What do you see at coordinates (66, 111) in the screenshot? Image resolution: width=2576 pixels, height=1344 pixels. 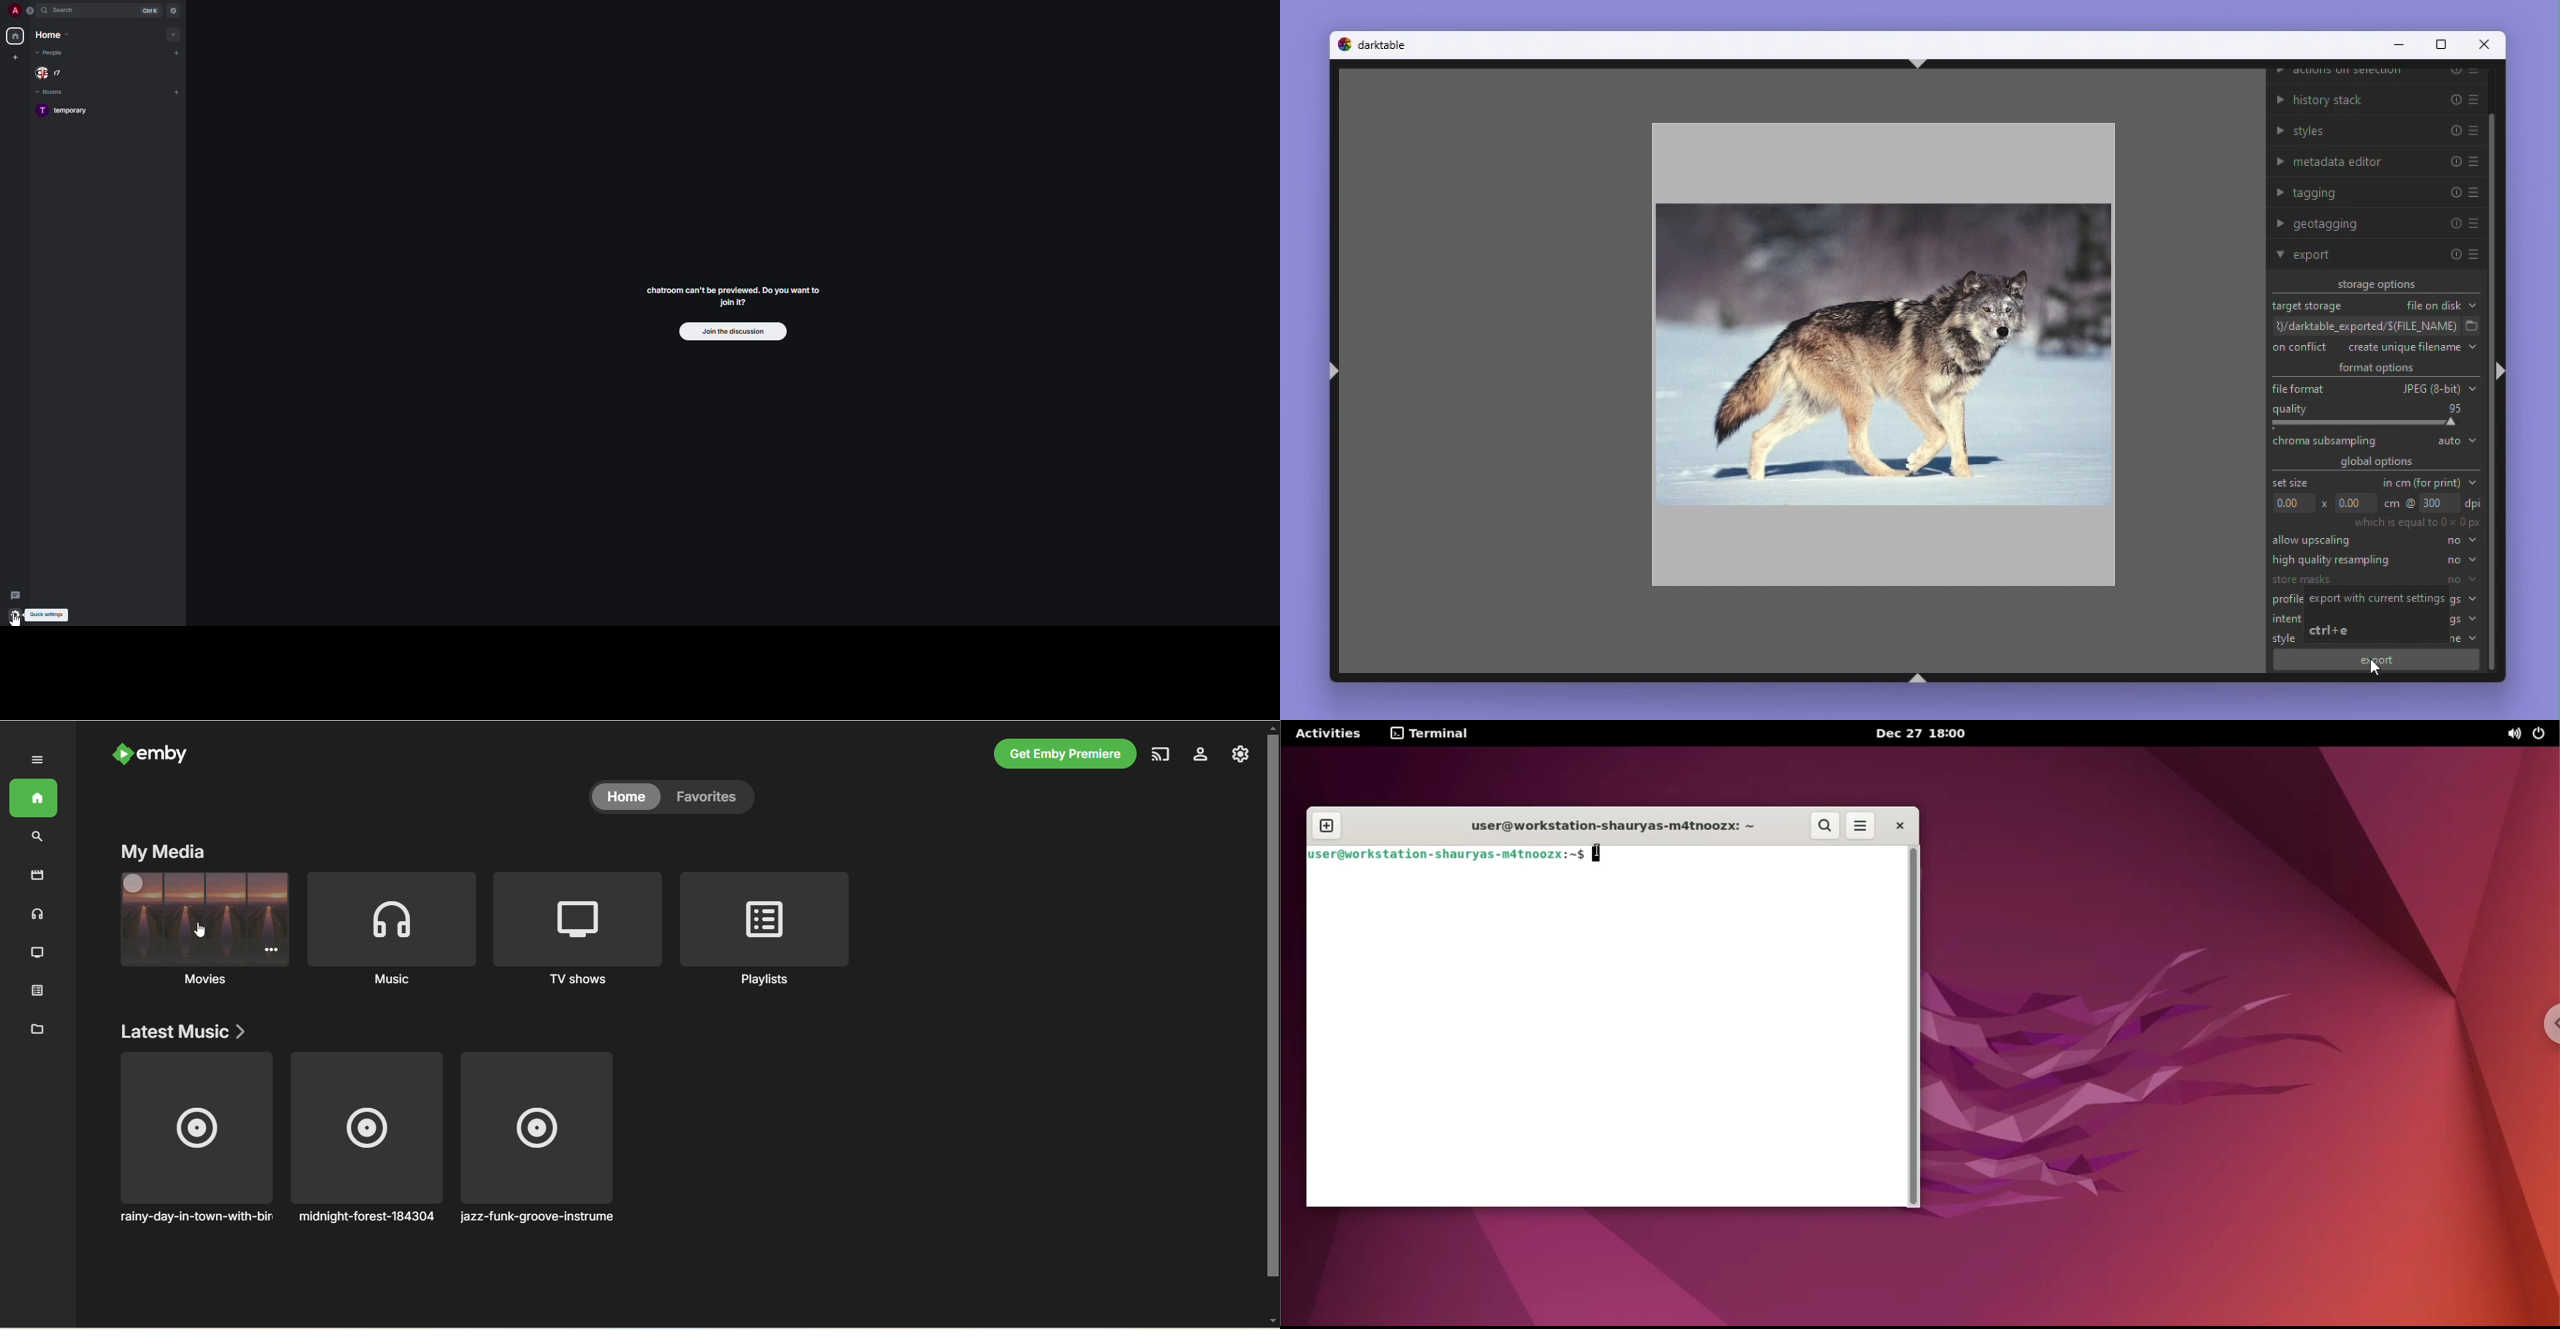 I see `room` at bounding box center [66, 111].